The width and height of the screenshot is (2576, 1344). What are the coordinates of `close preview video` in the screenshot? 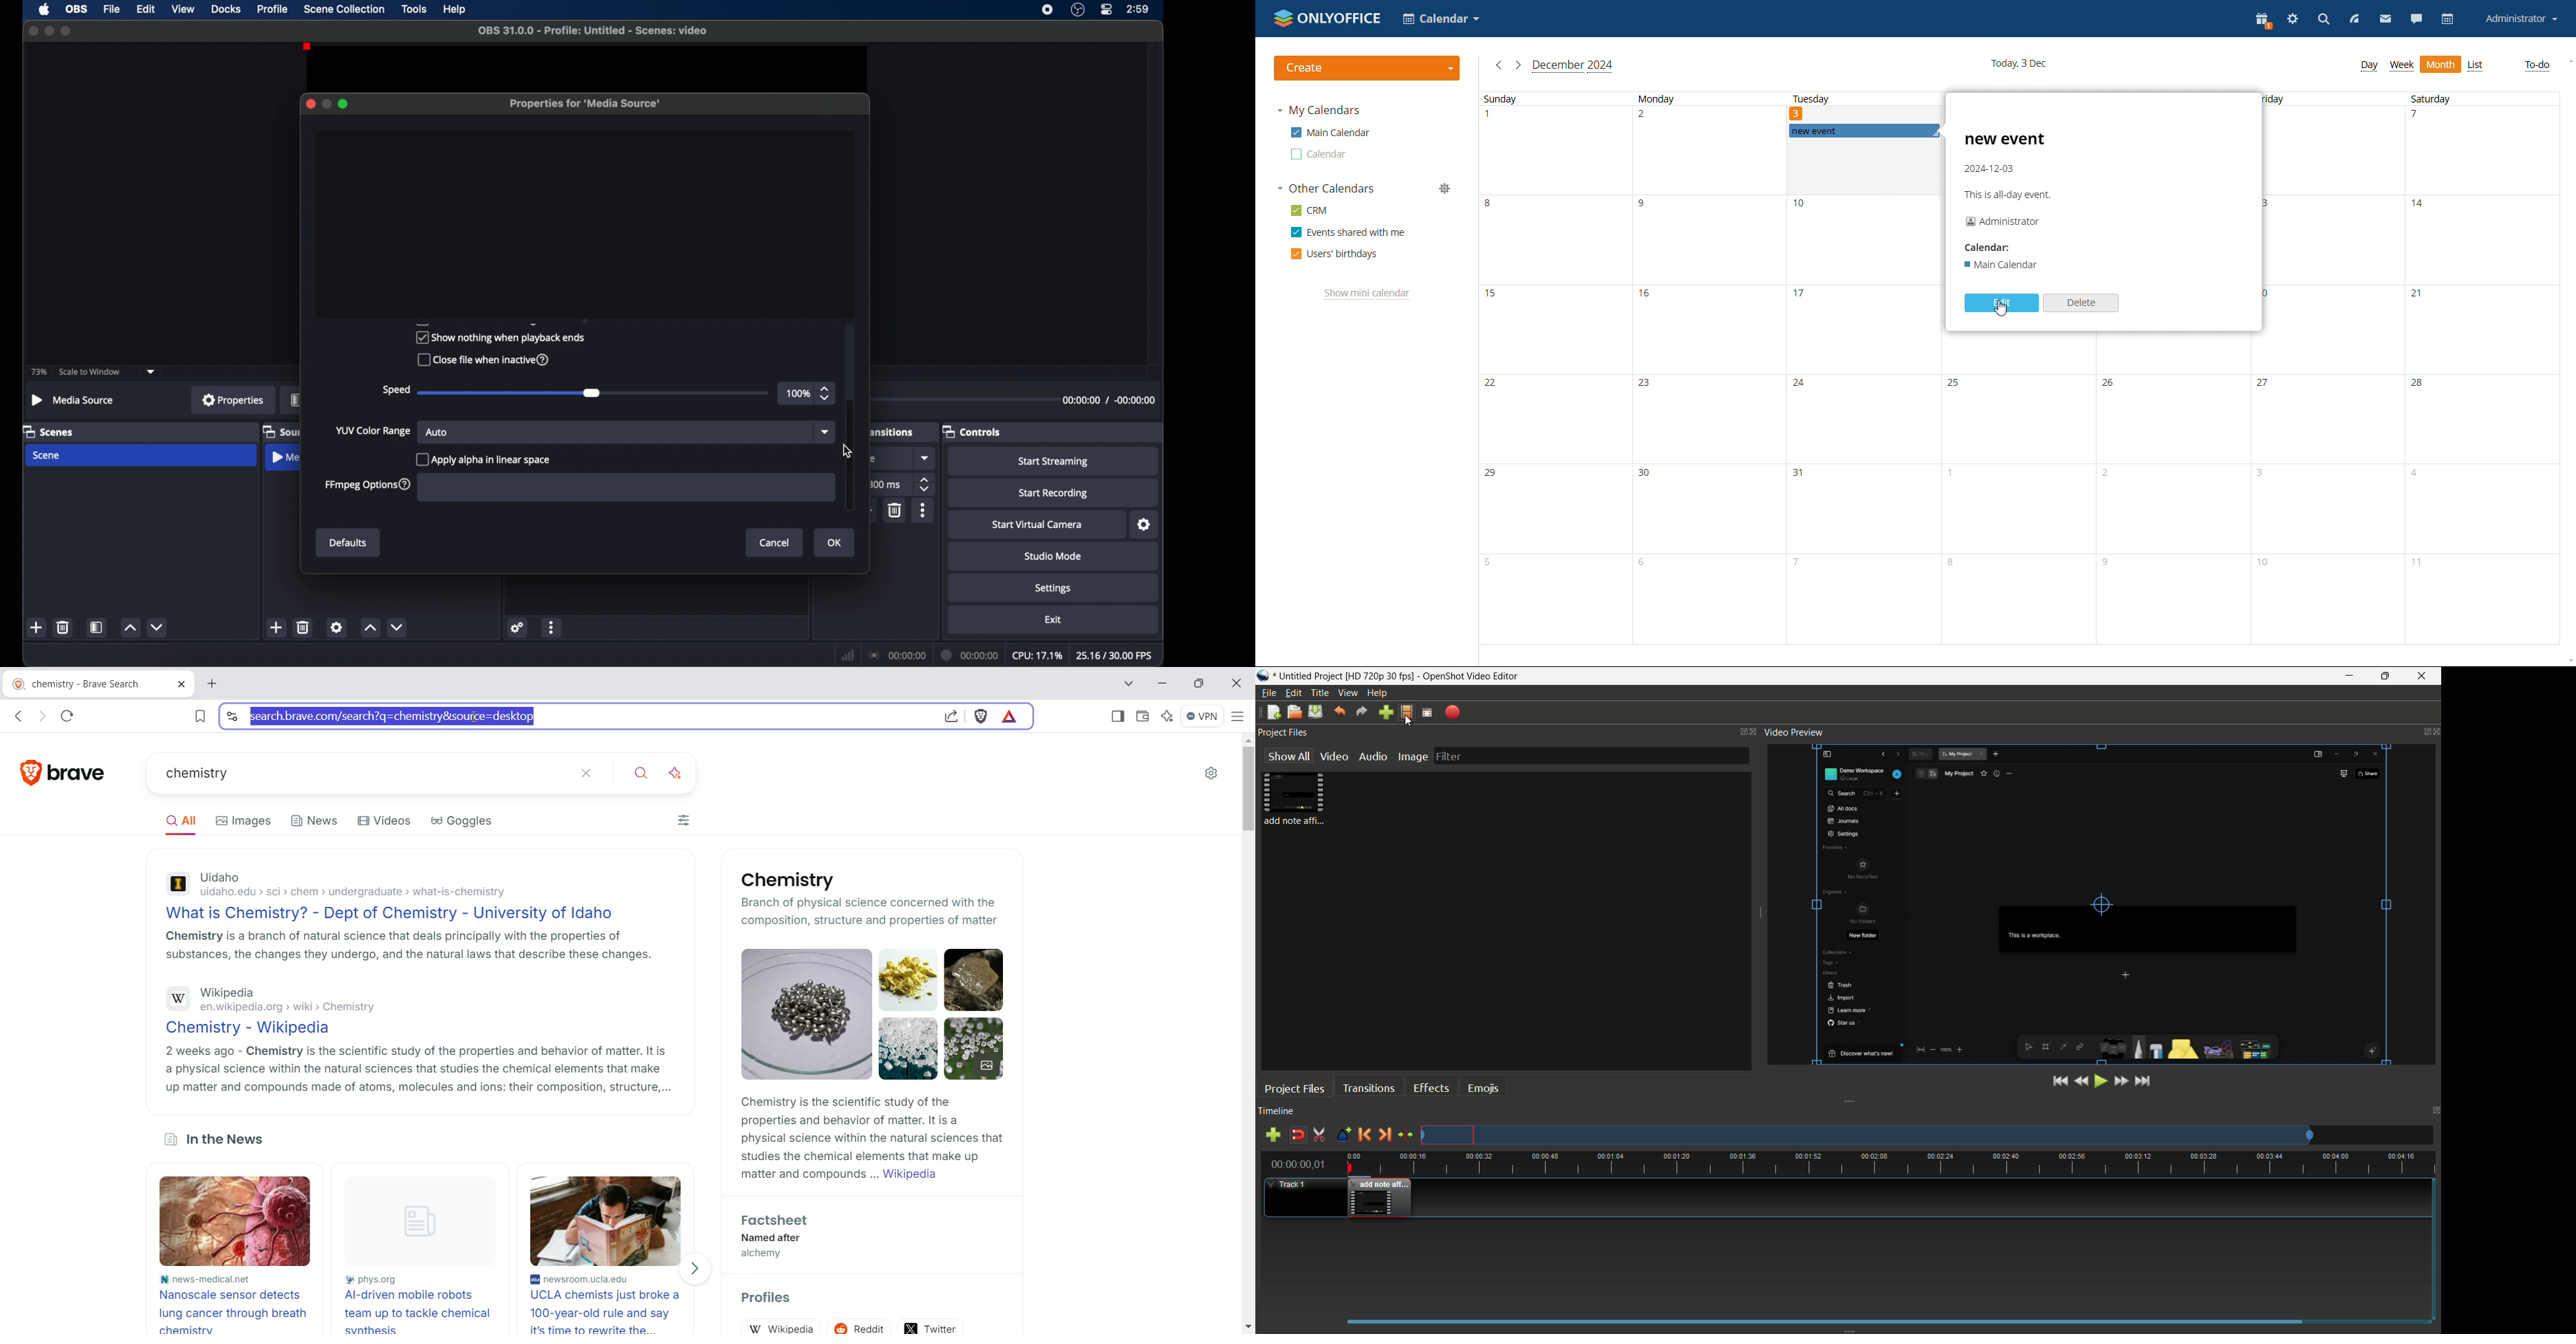 It's located at (2434, 732).